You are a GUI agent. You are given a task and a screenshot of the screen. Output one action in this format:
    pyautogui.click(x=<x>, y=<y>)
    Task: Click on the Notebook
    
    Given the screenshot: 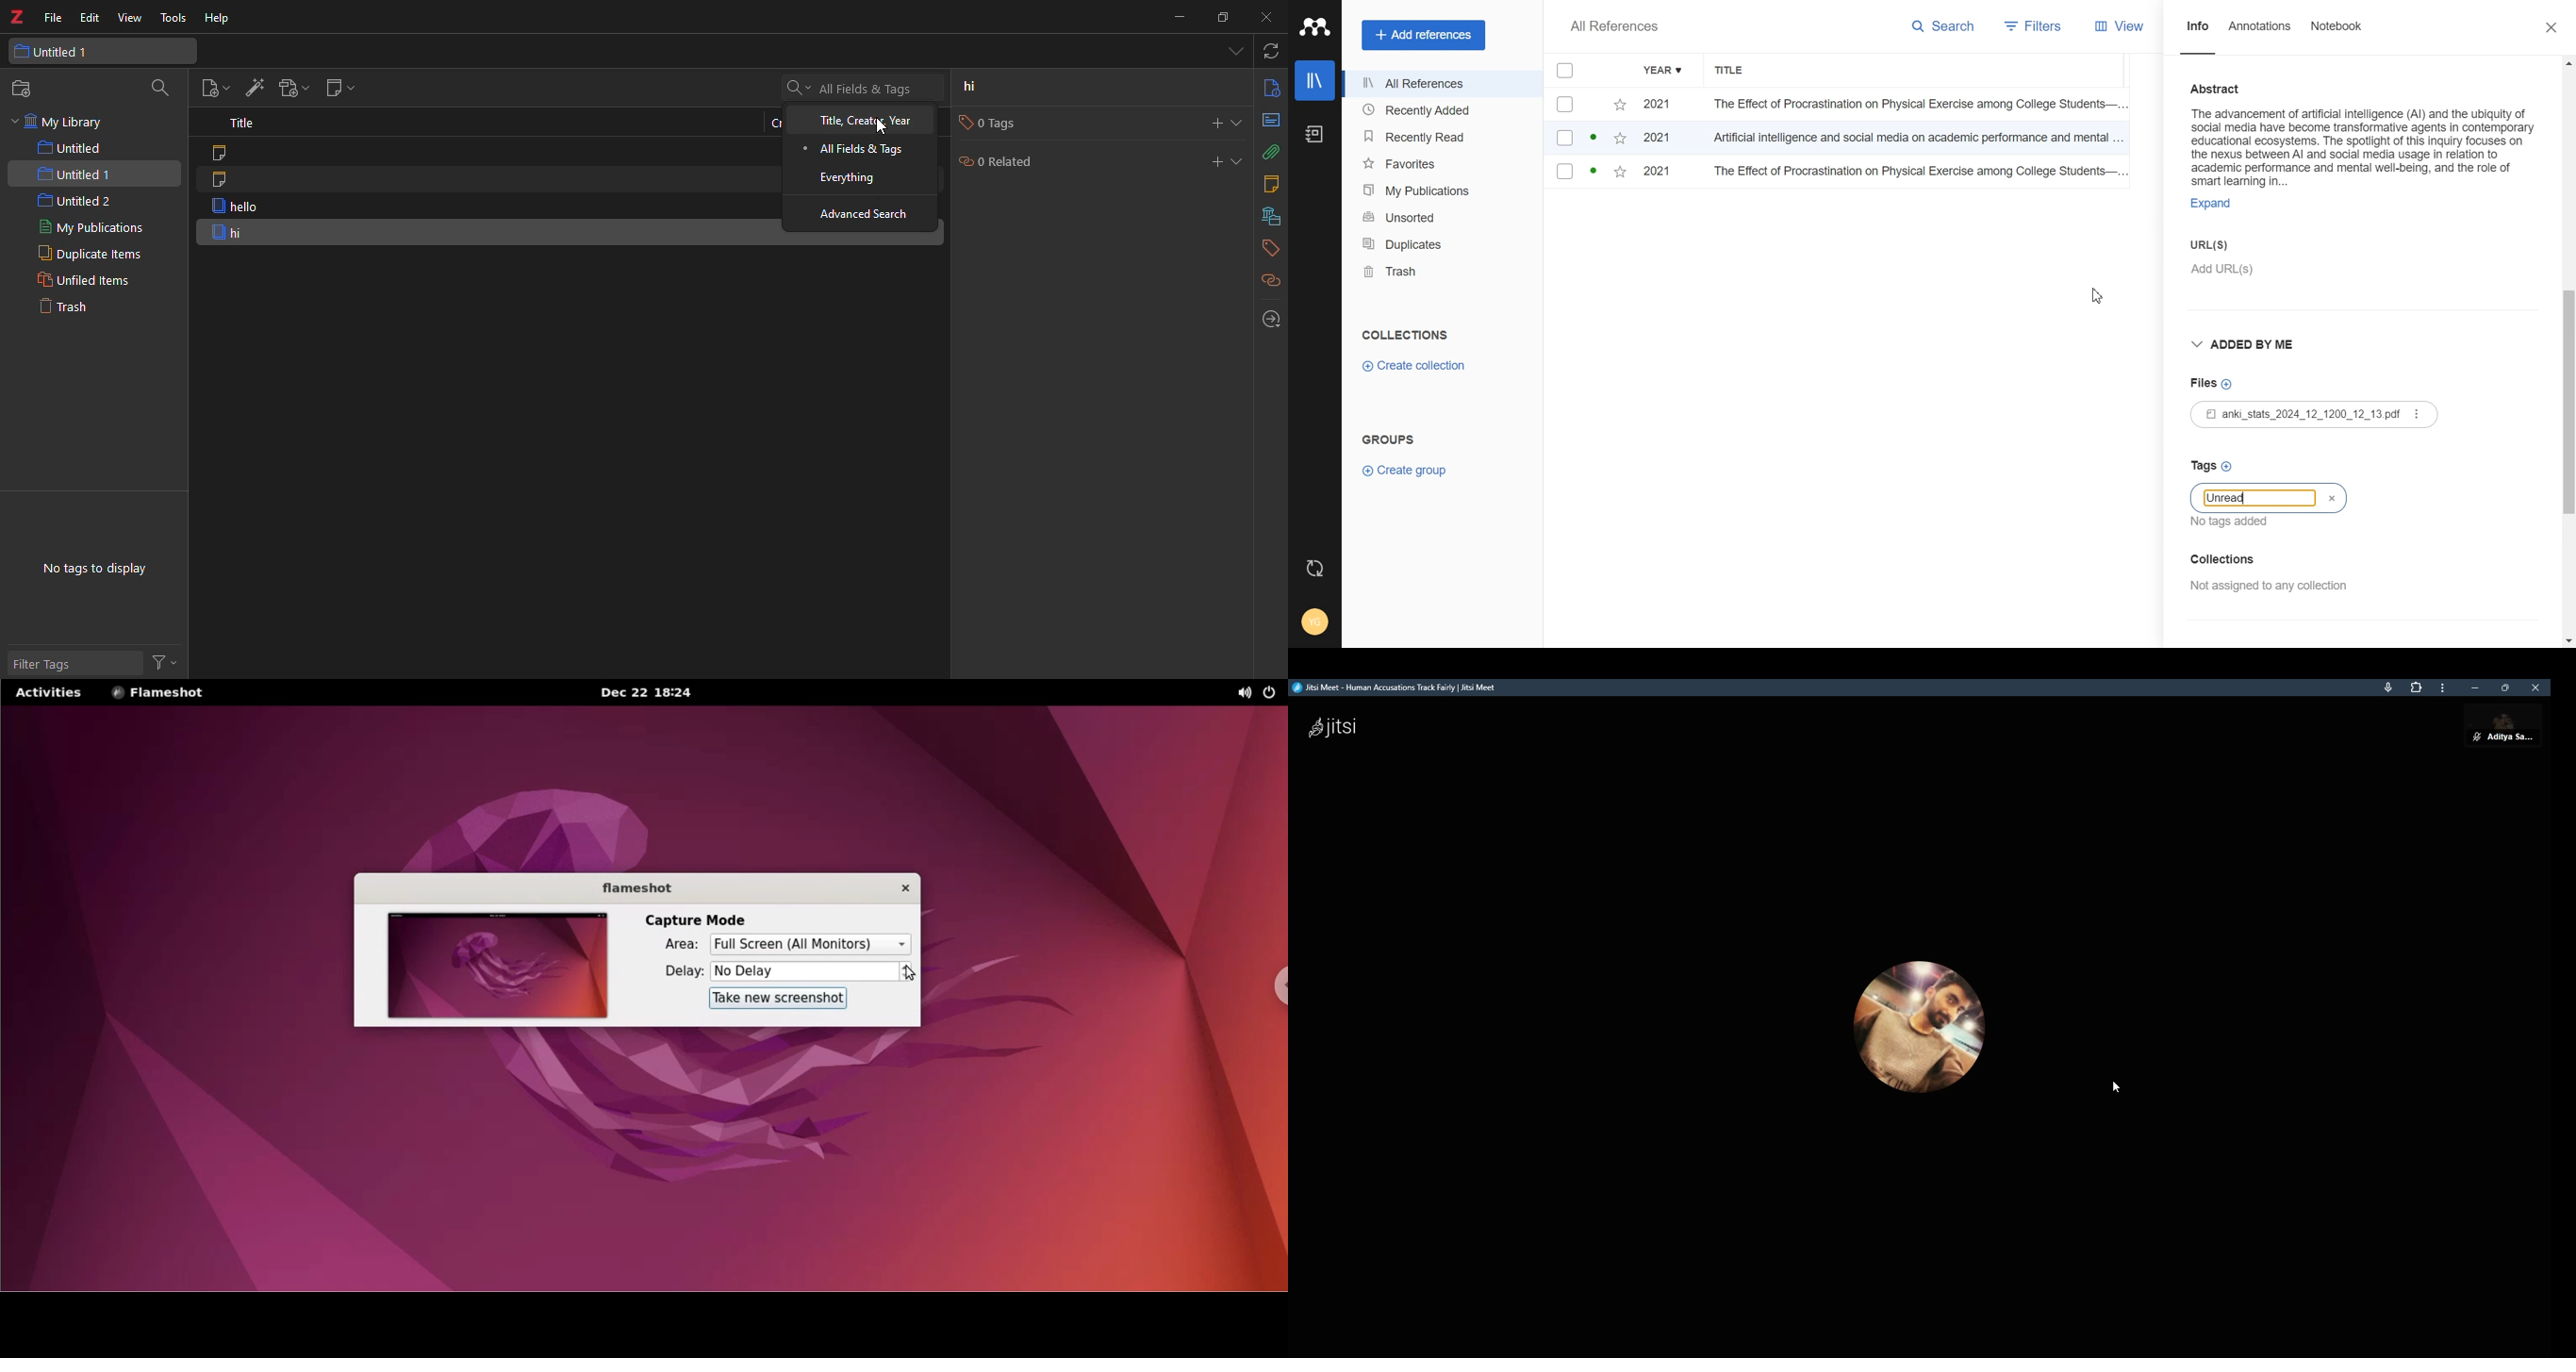 What is the action you would take?
    pyautogui.click(x=1314, y=135)
    